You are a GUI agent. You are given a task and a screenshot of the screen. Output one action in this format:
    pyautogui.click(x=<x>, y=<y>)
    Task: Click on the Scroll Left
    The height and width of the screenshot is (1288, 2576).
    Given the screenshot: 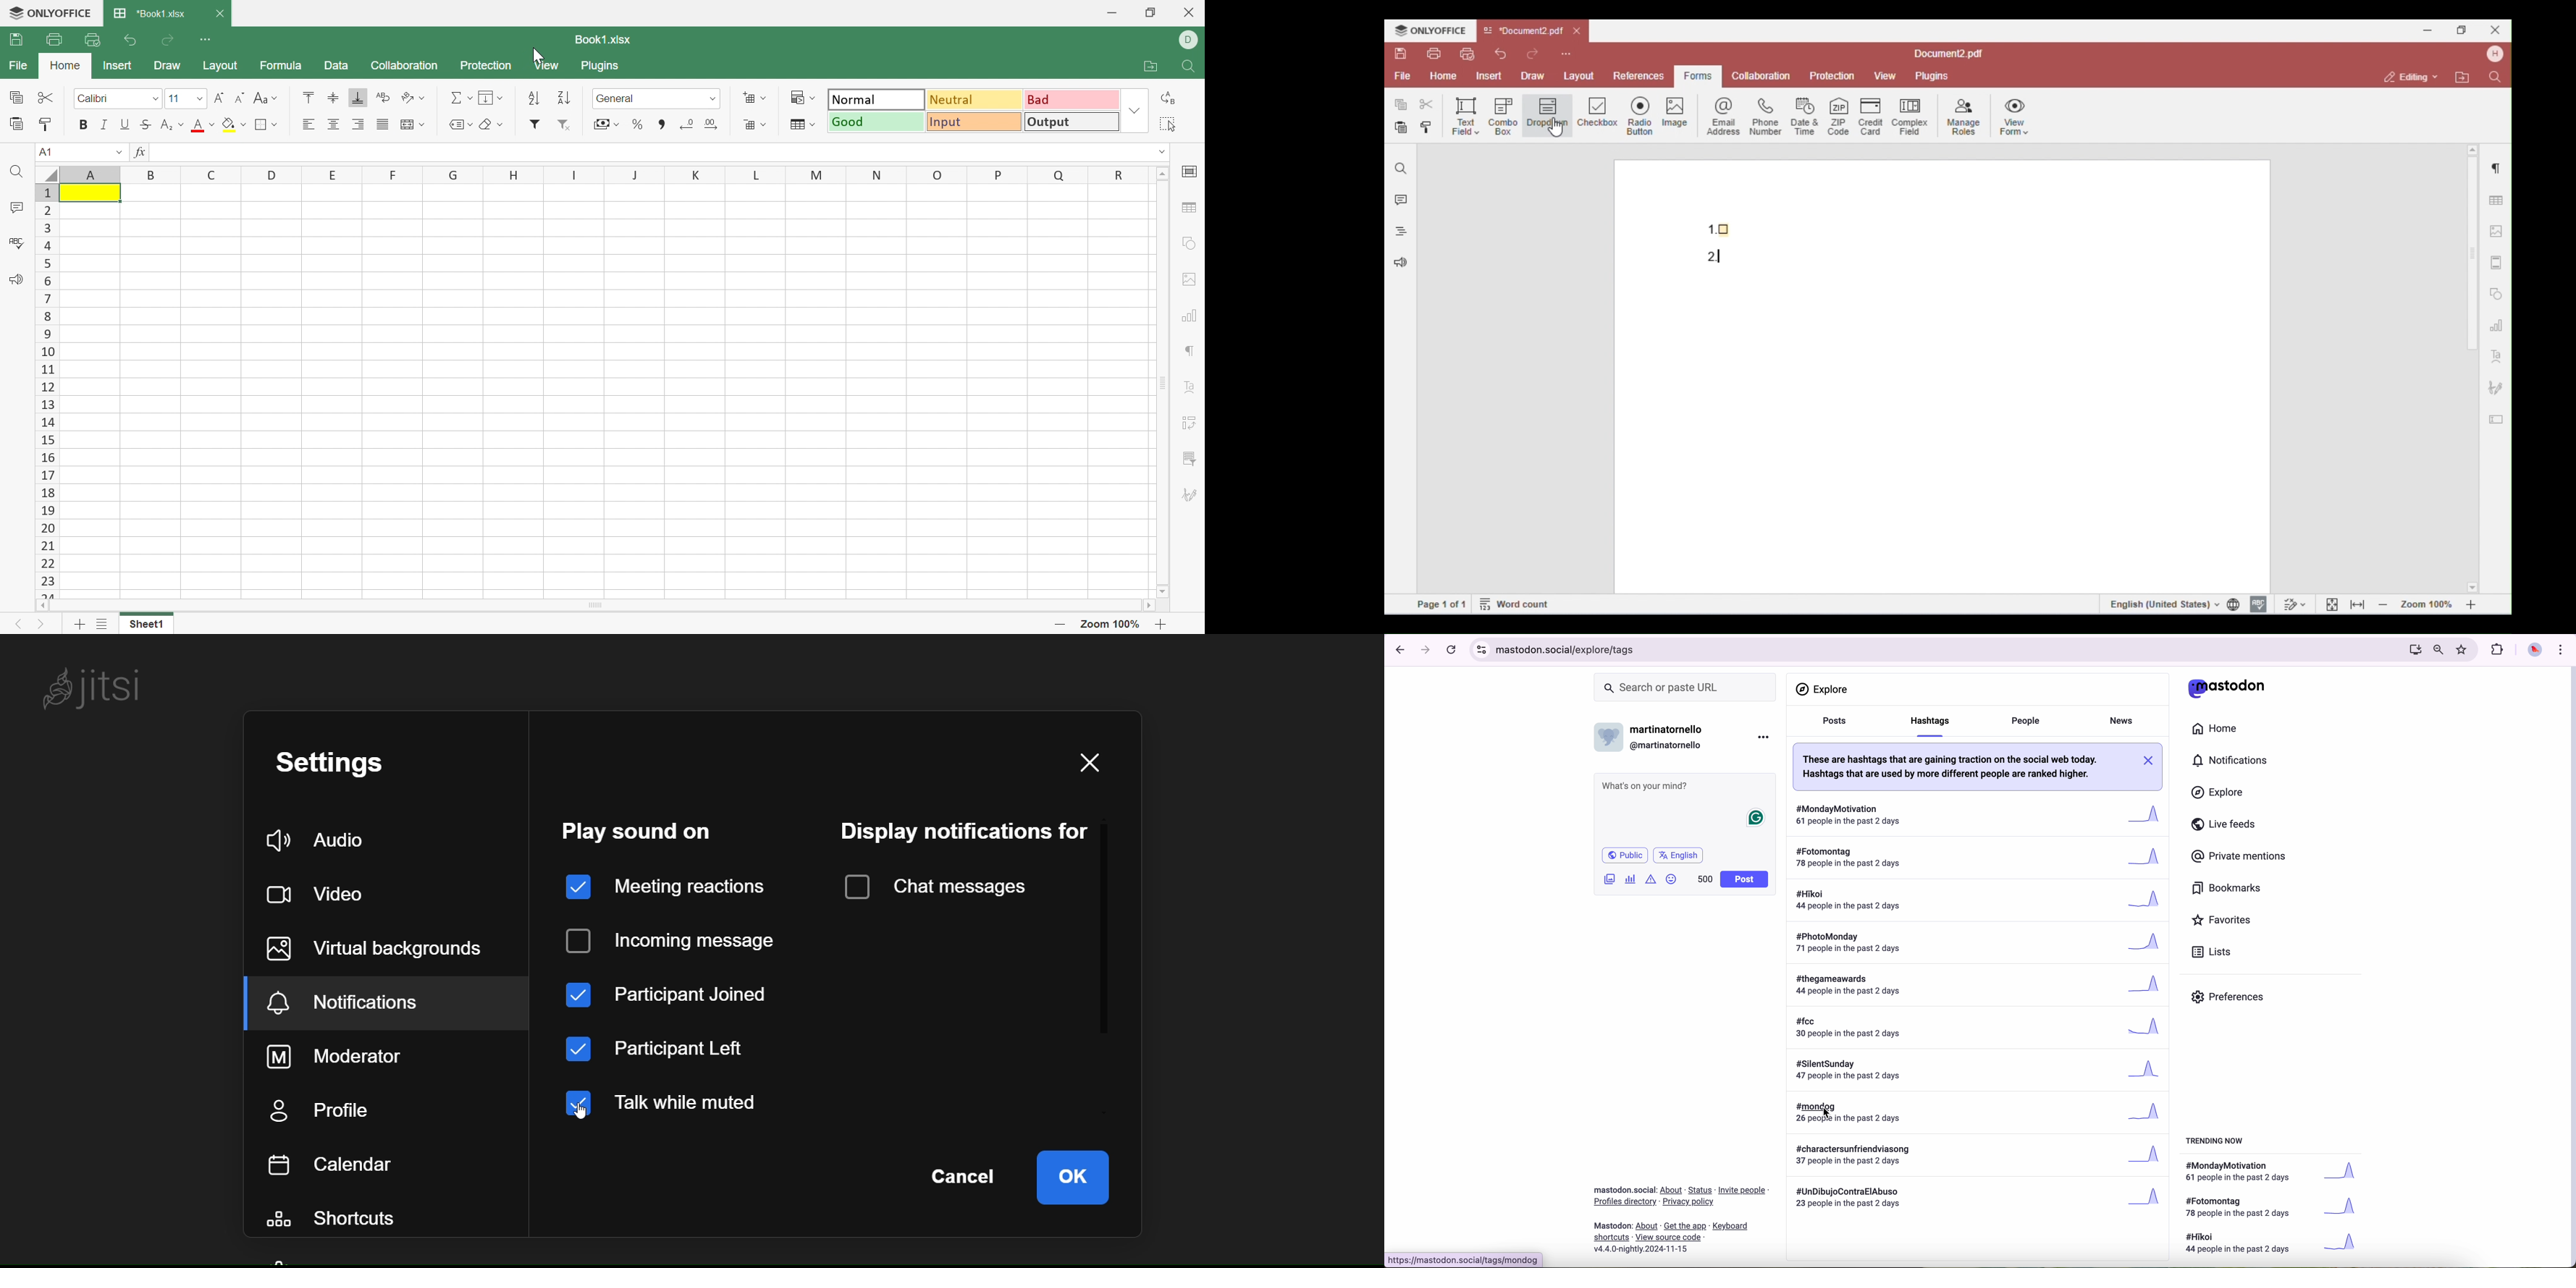 What is the action you would take?
    pyautogui.click(x=43, y=605)
    